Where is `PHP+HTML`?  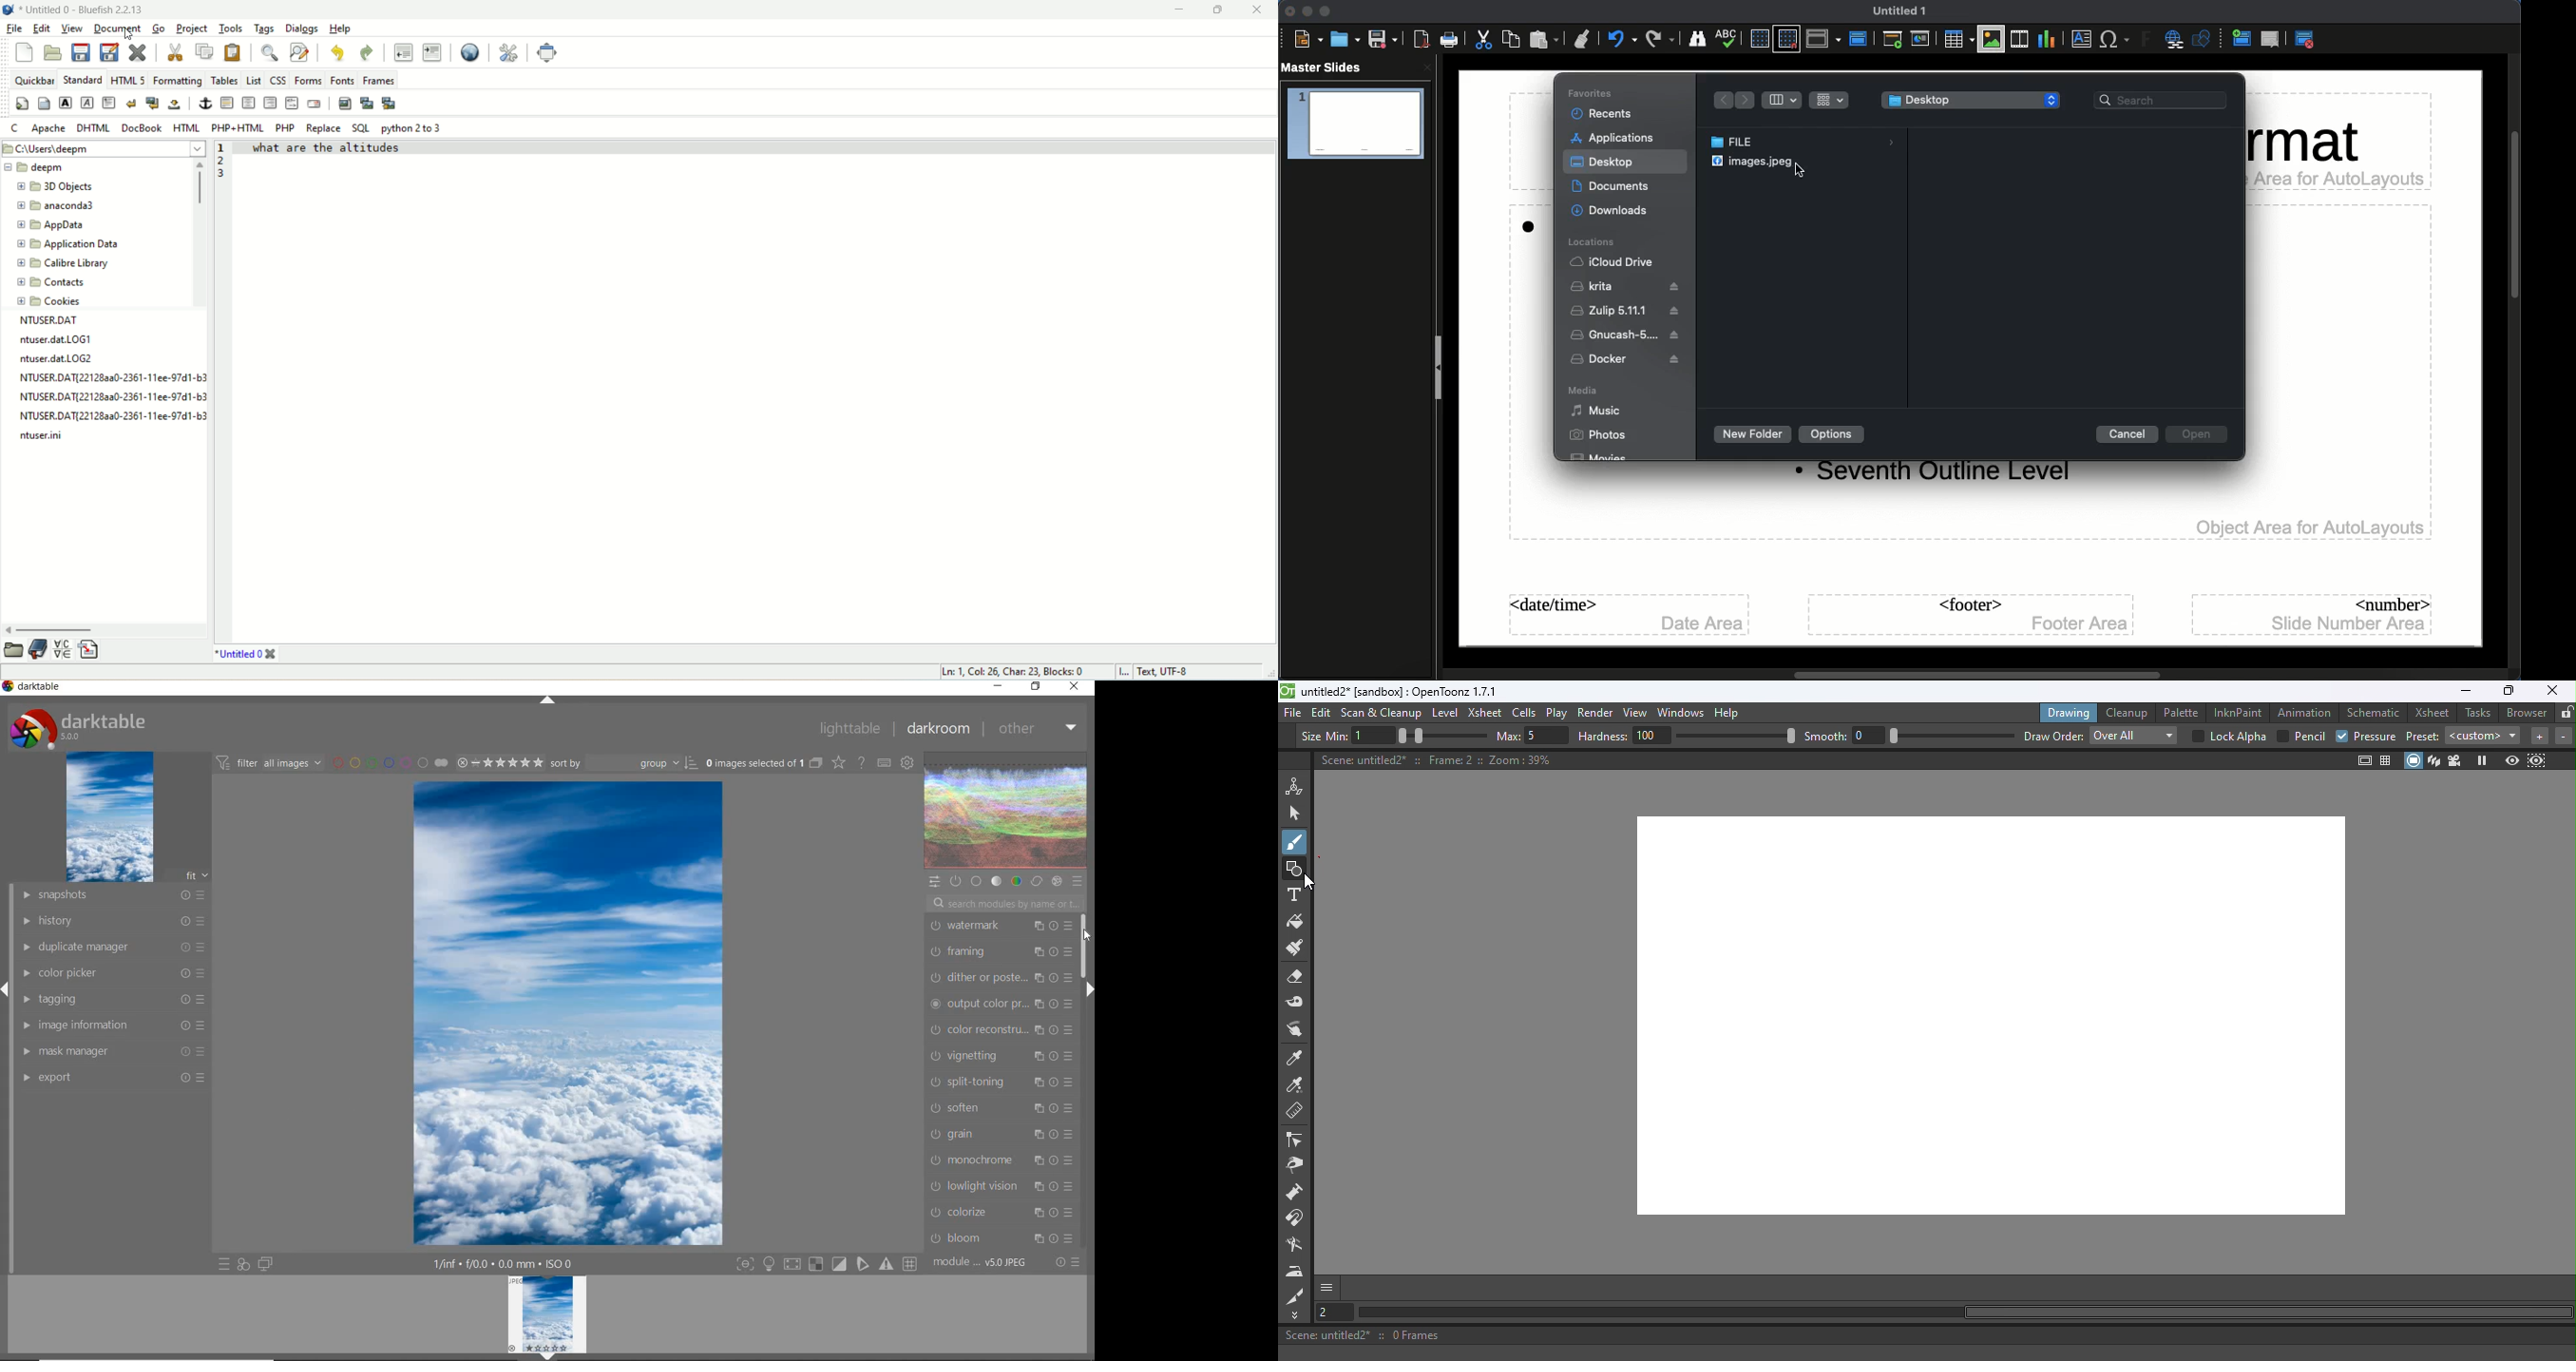 PHP+HTML is located at coordinates (238, 129).